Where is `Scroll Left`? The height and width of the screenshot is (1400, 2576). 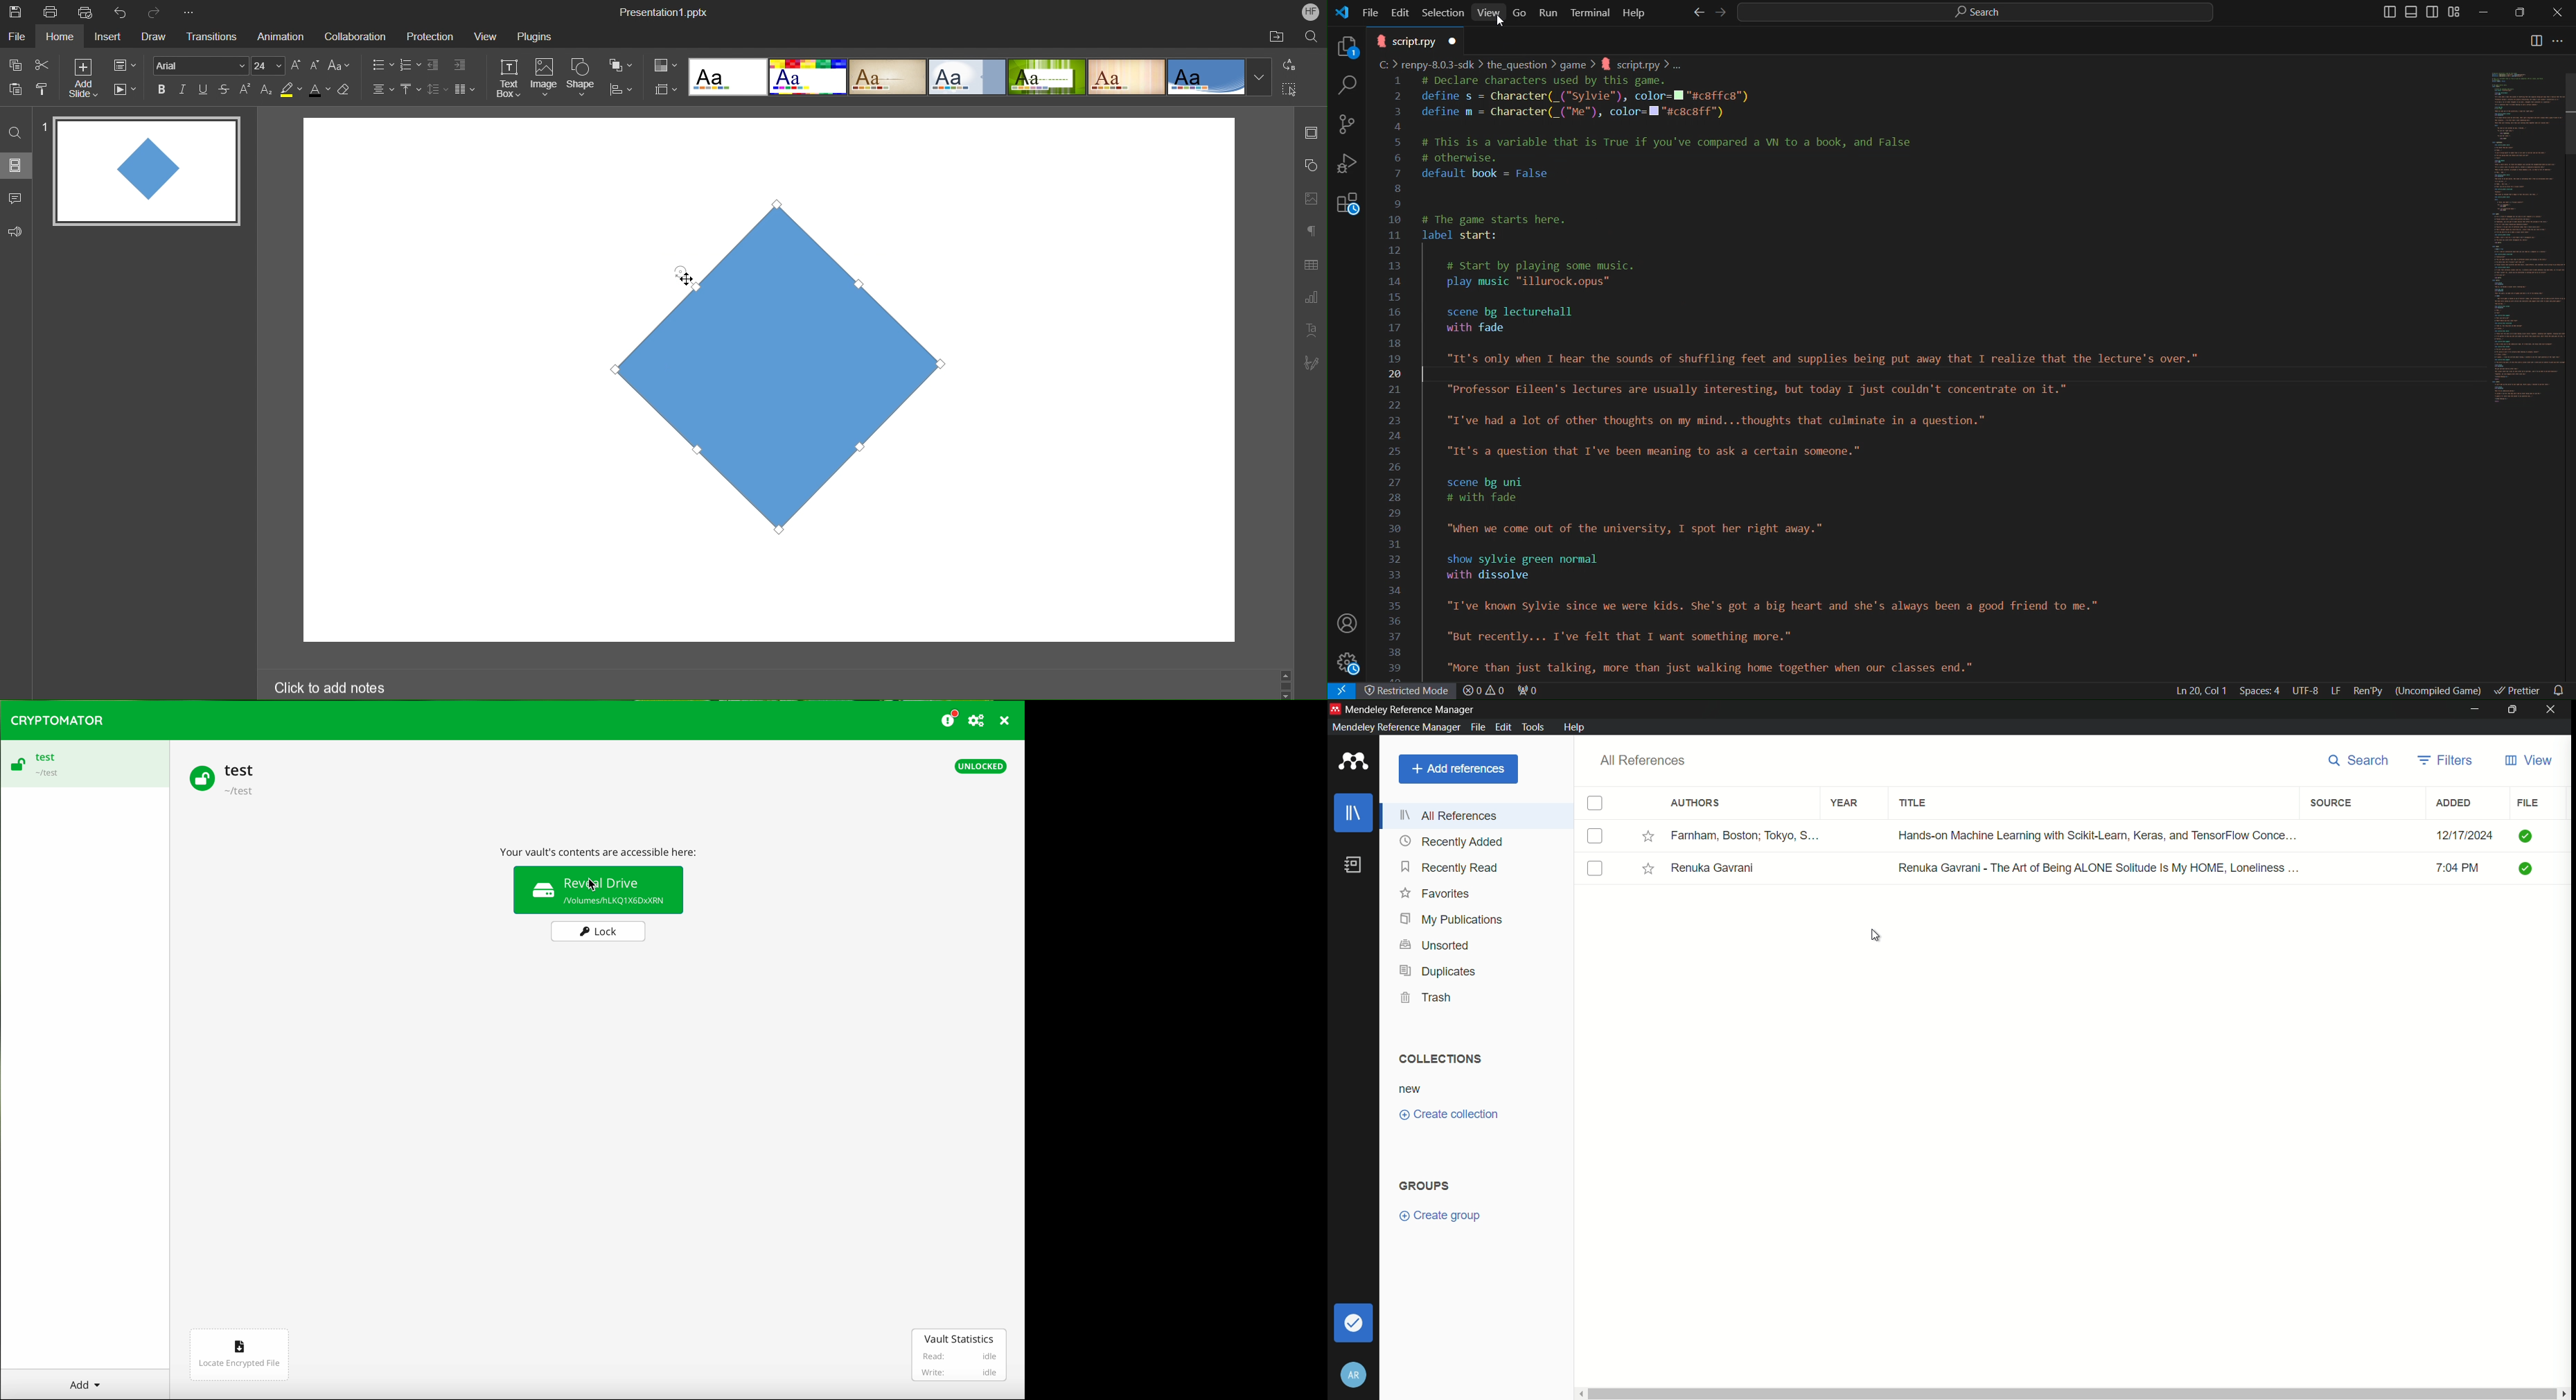
Scroll Left is located at coordinates (1581, 1395).